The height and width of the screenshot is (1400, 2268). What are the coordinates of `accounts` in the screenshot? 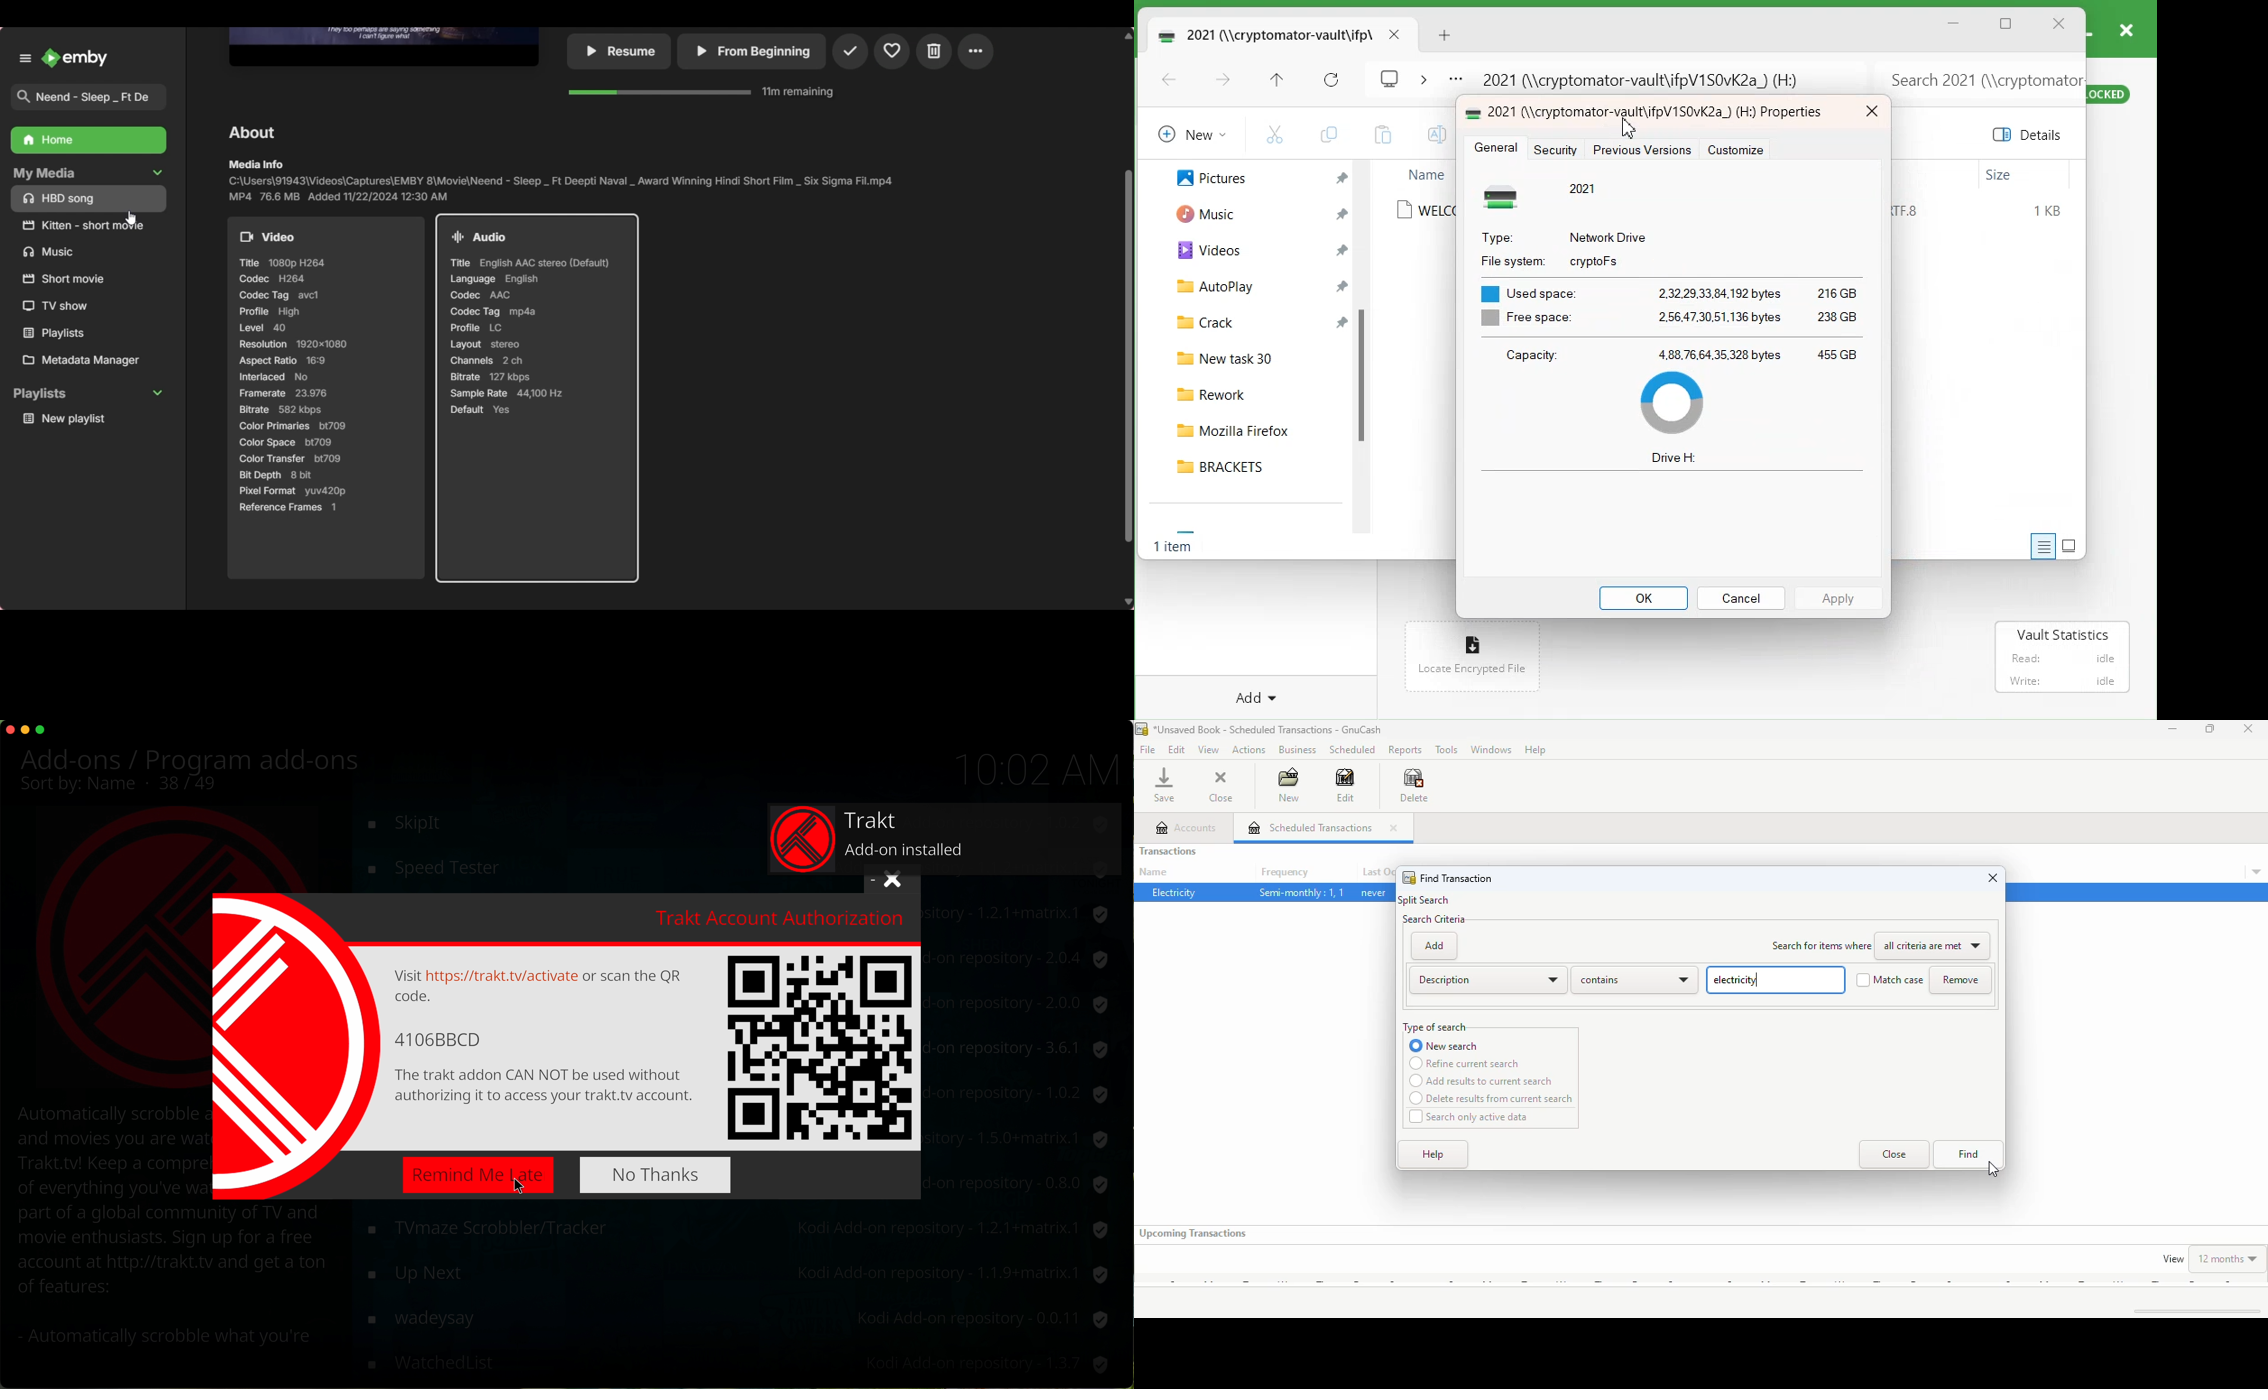 It's located at (1187, 828).